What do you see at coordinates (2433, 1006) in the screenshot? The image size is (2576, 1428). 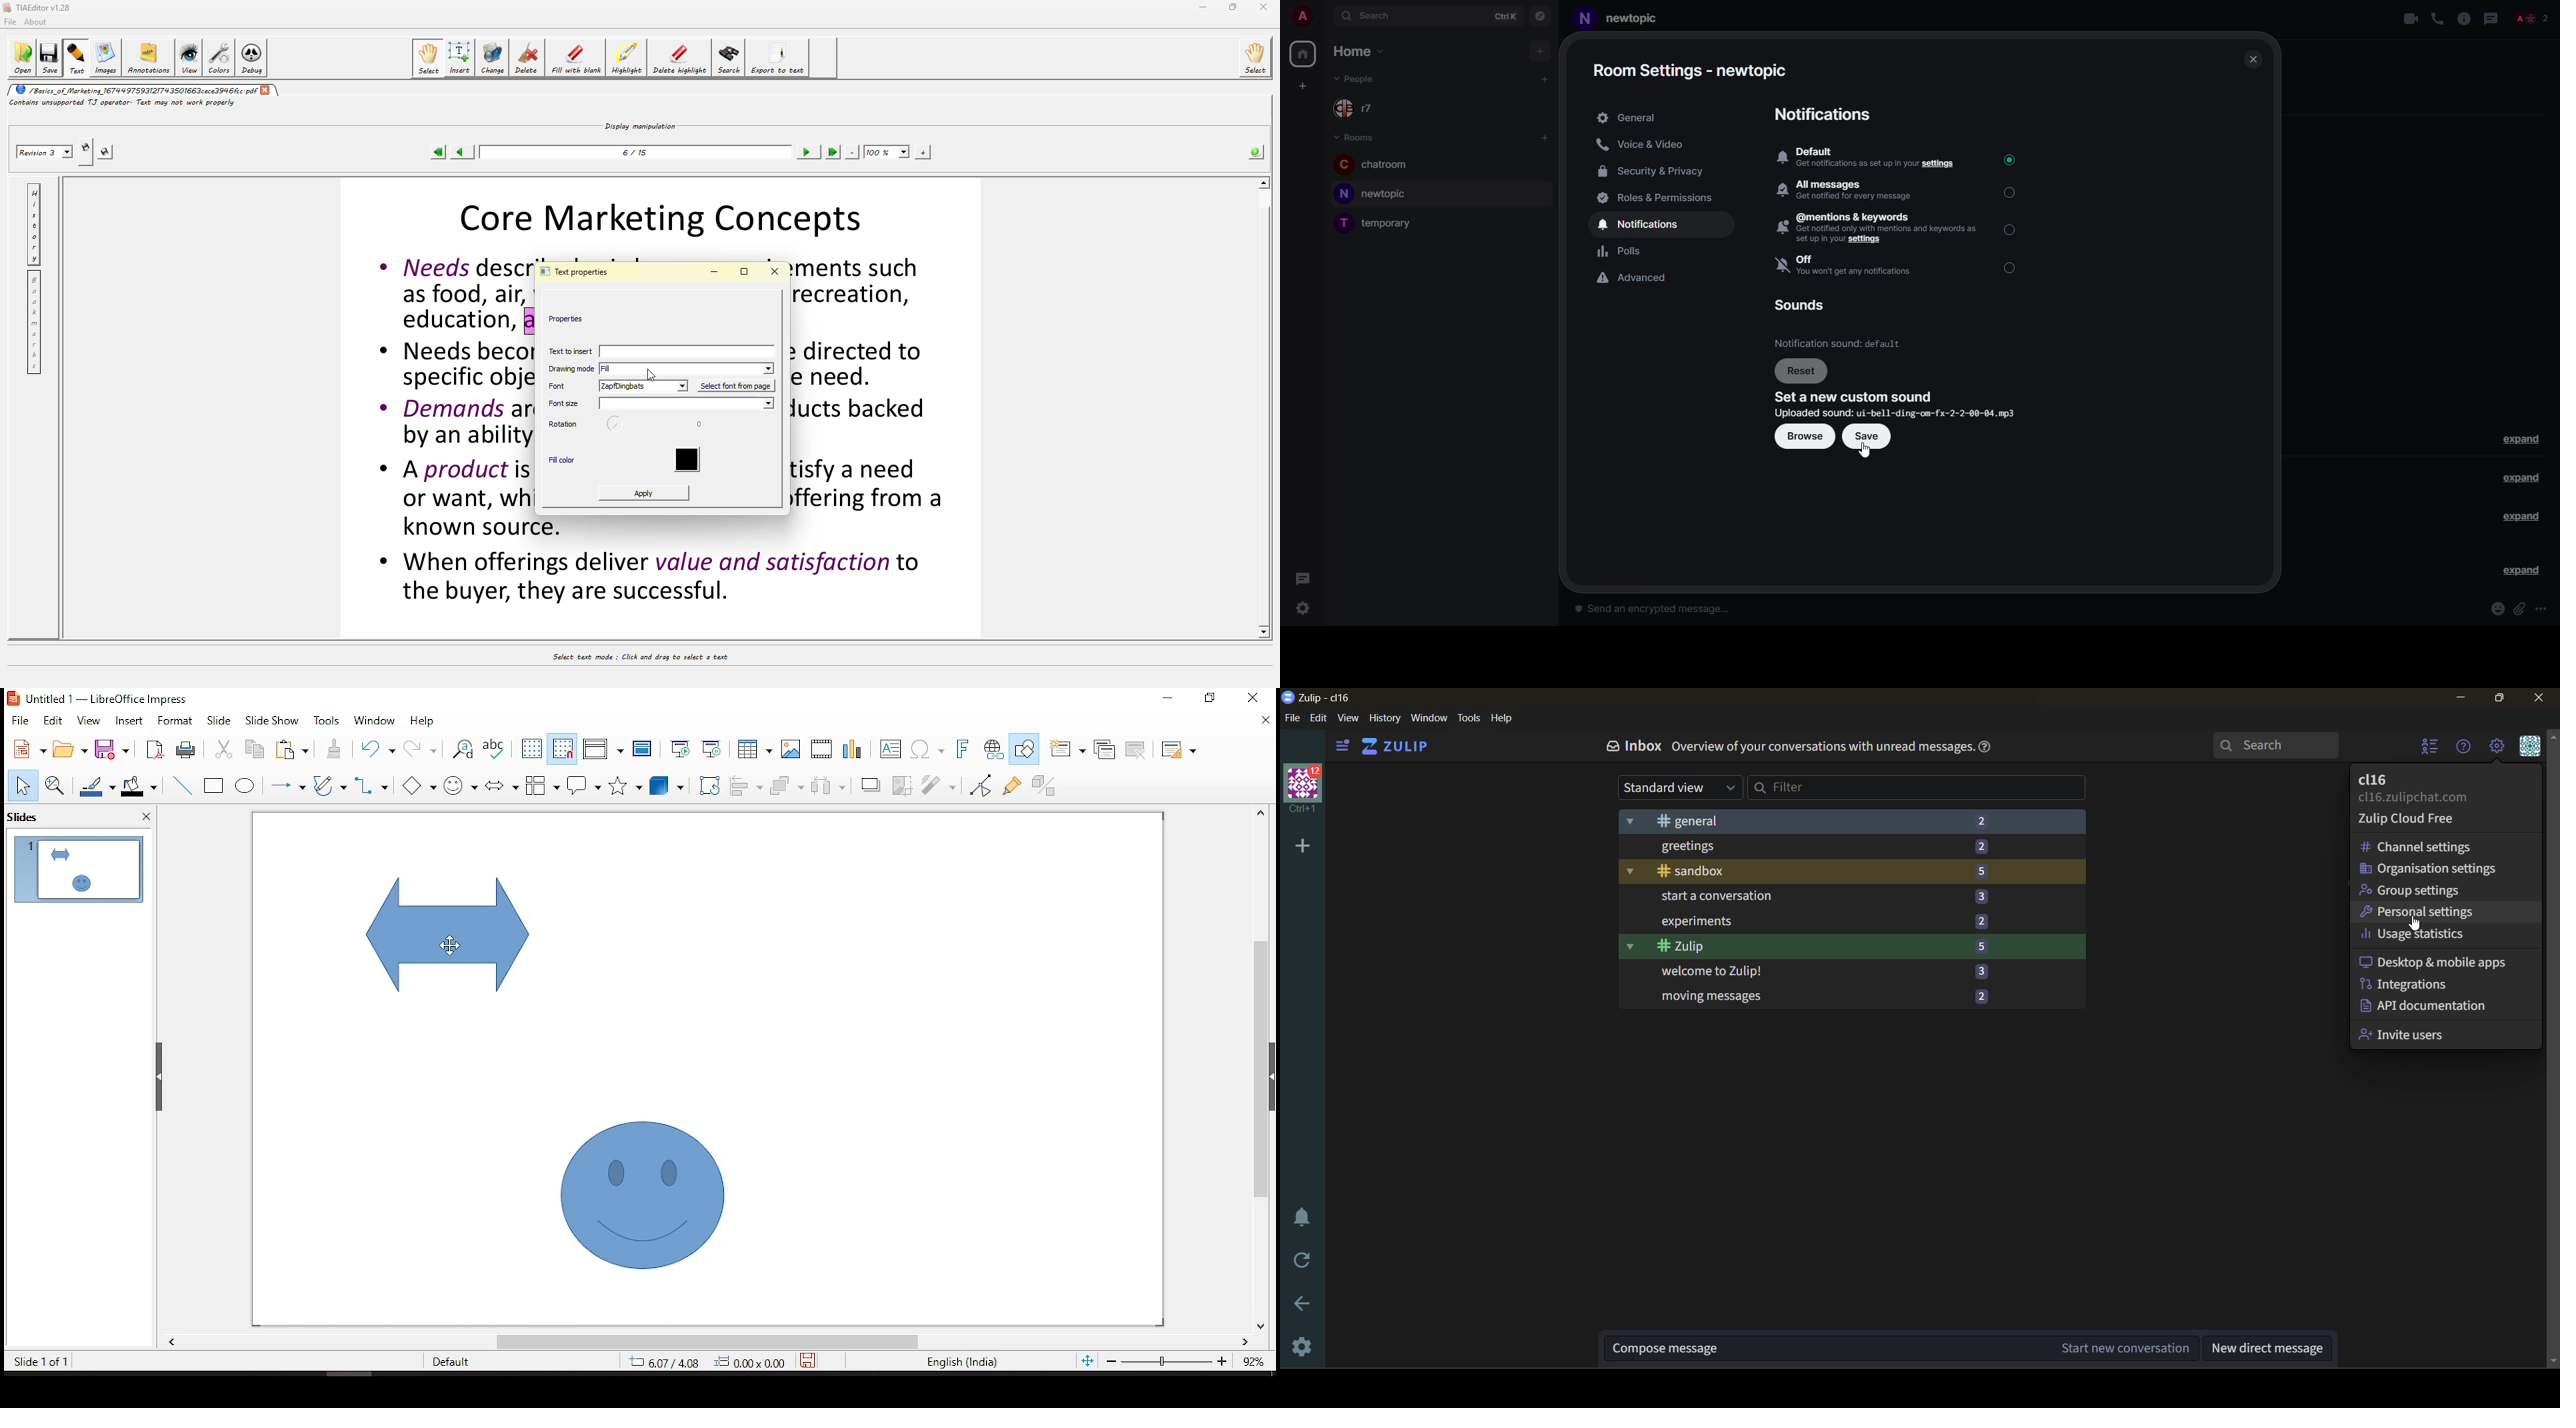 I see `api documentation` at bounding box center [2433, 1006].